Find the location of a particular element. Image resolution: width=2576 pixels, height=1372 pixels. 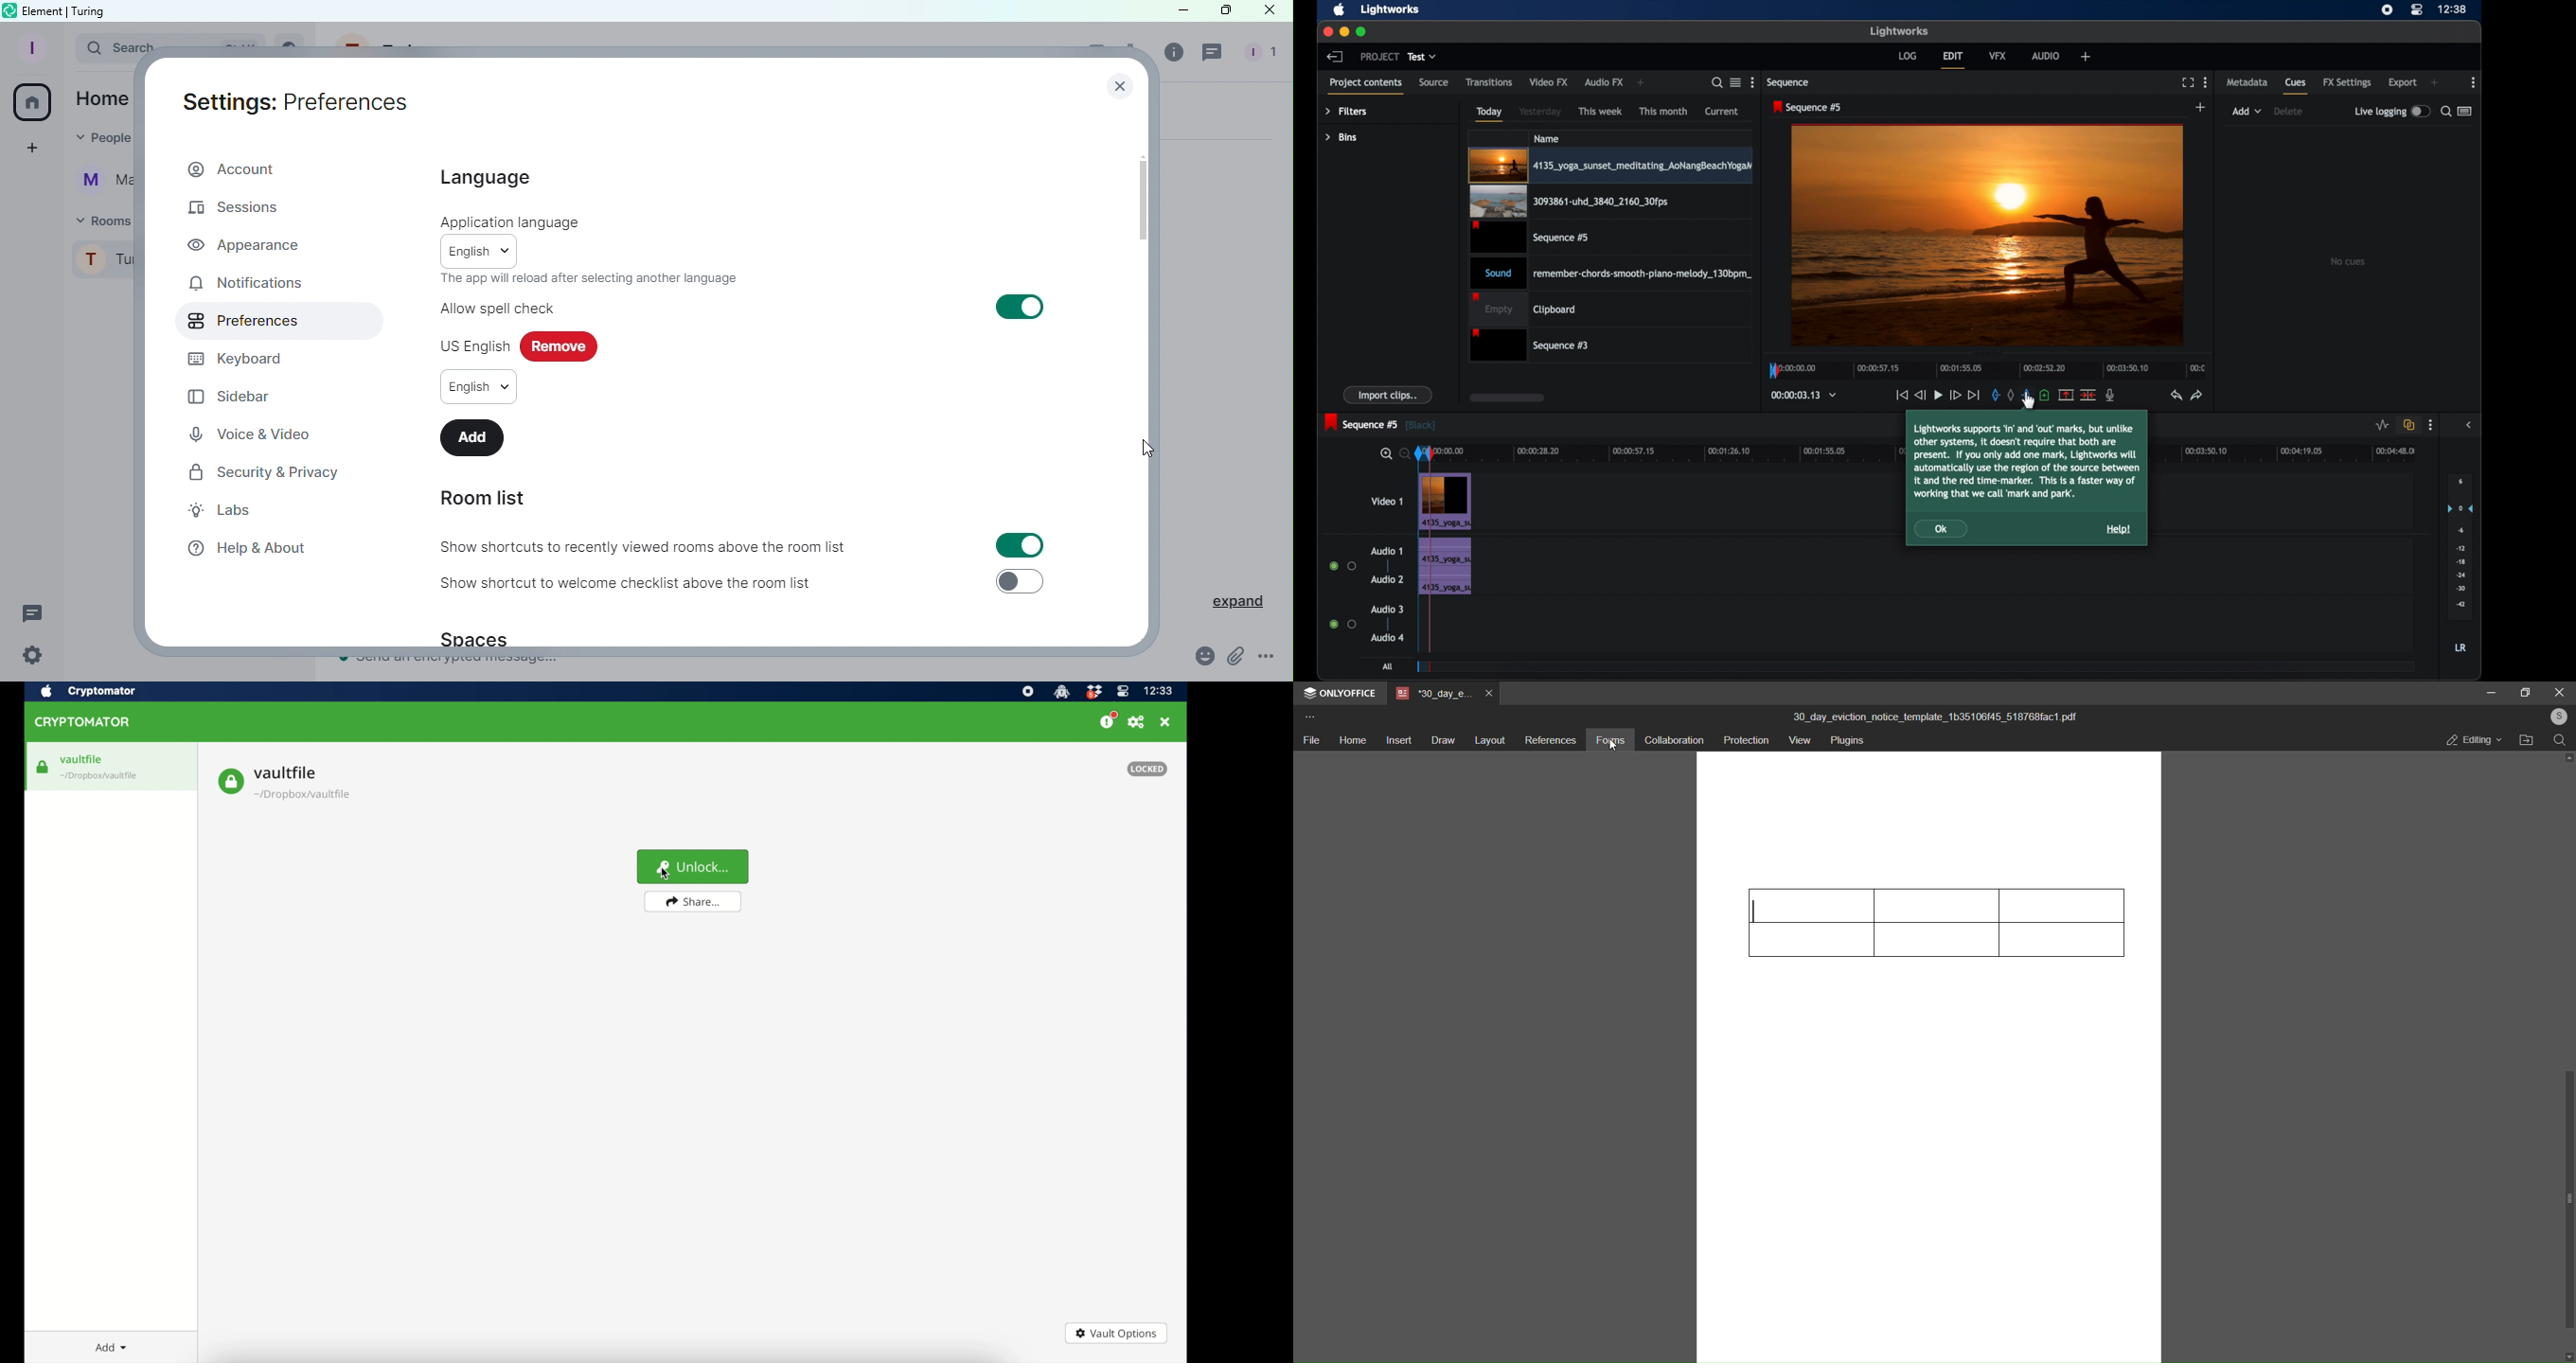

Home  is located at coordinates (102, 97).